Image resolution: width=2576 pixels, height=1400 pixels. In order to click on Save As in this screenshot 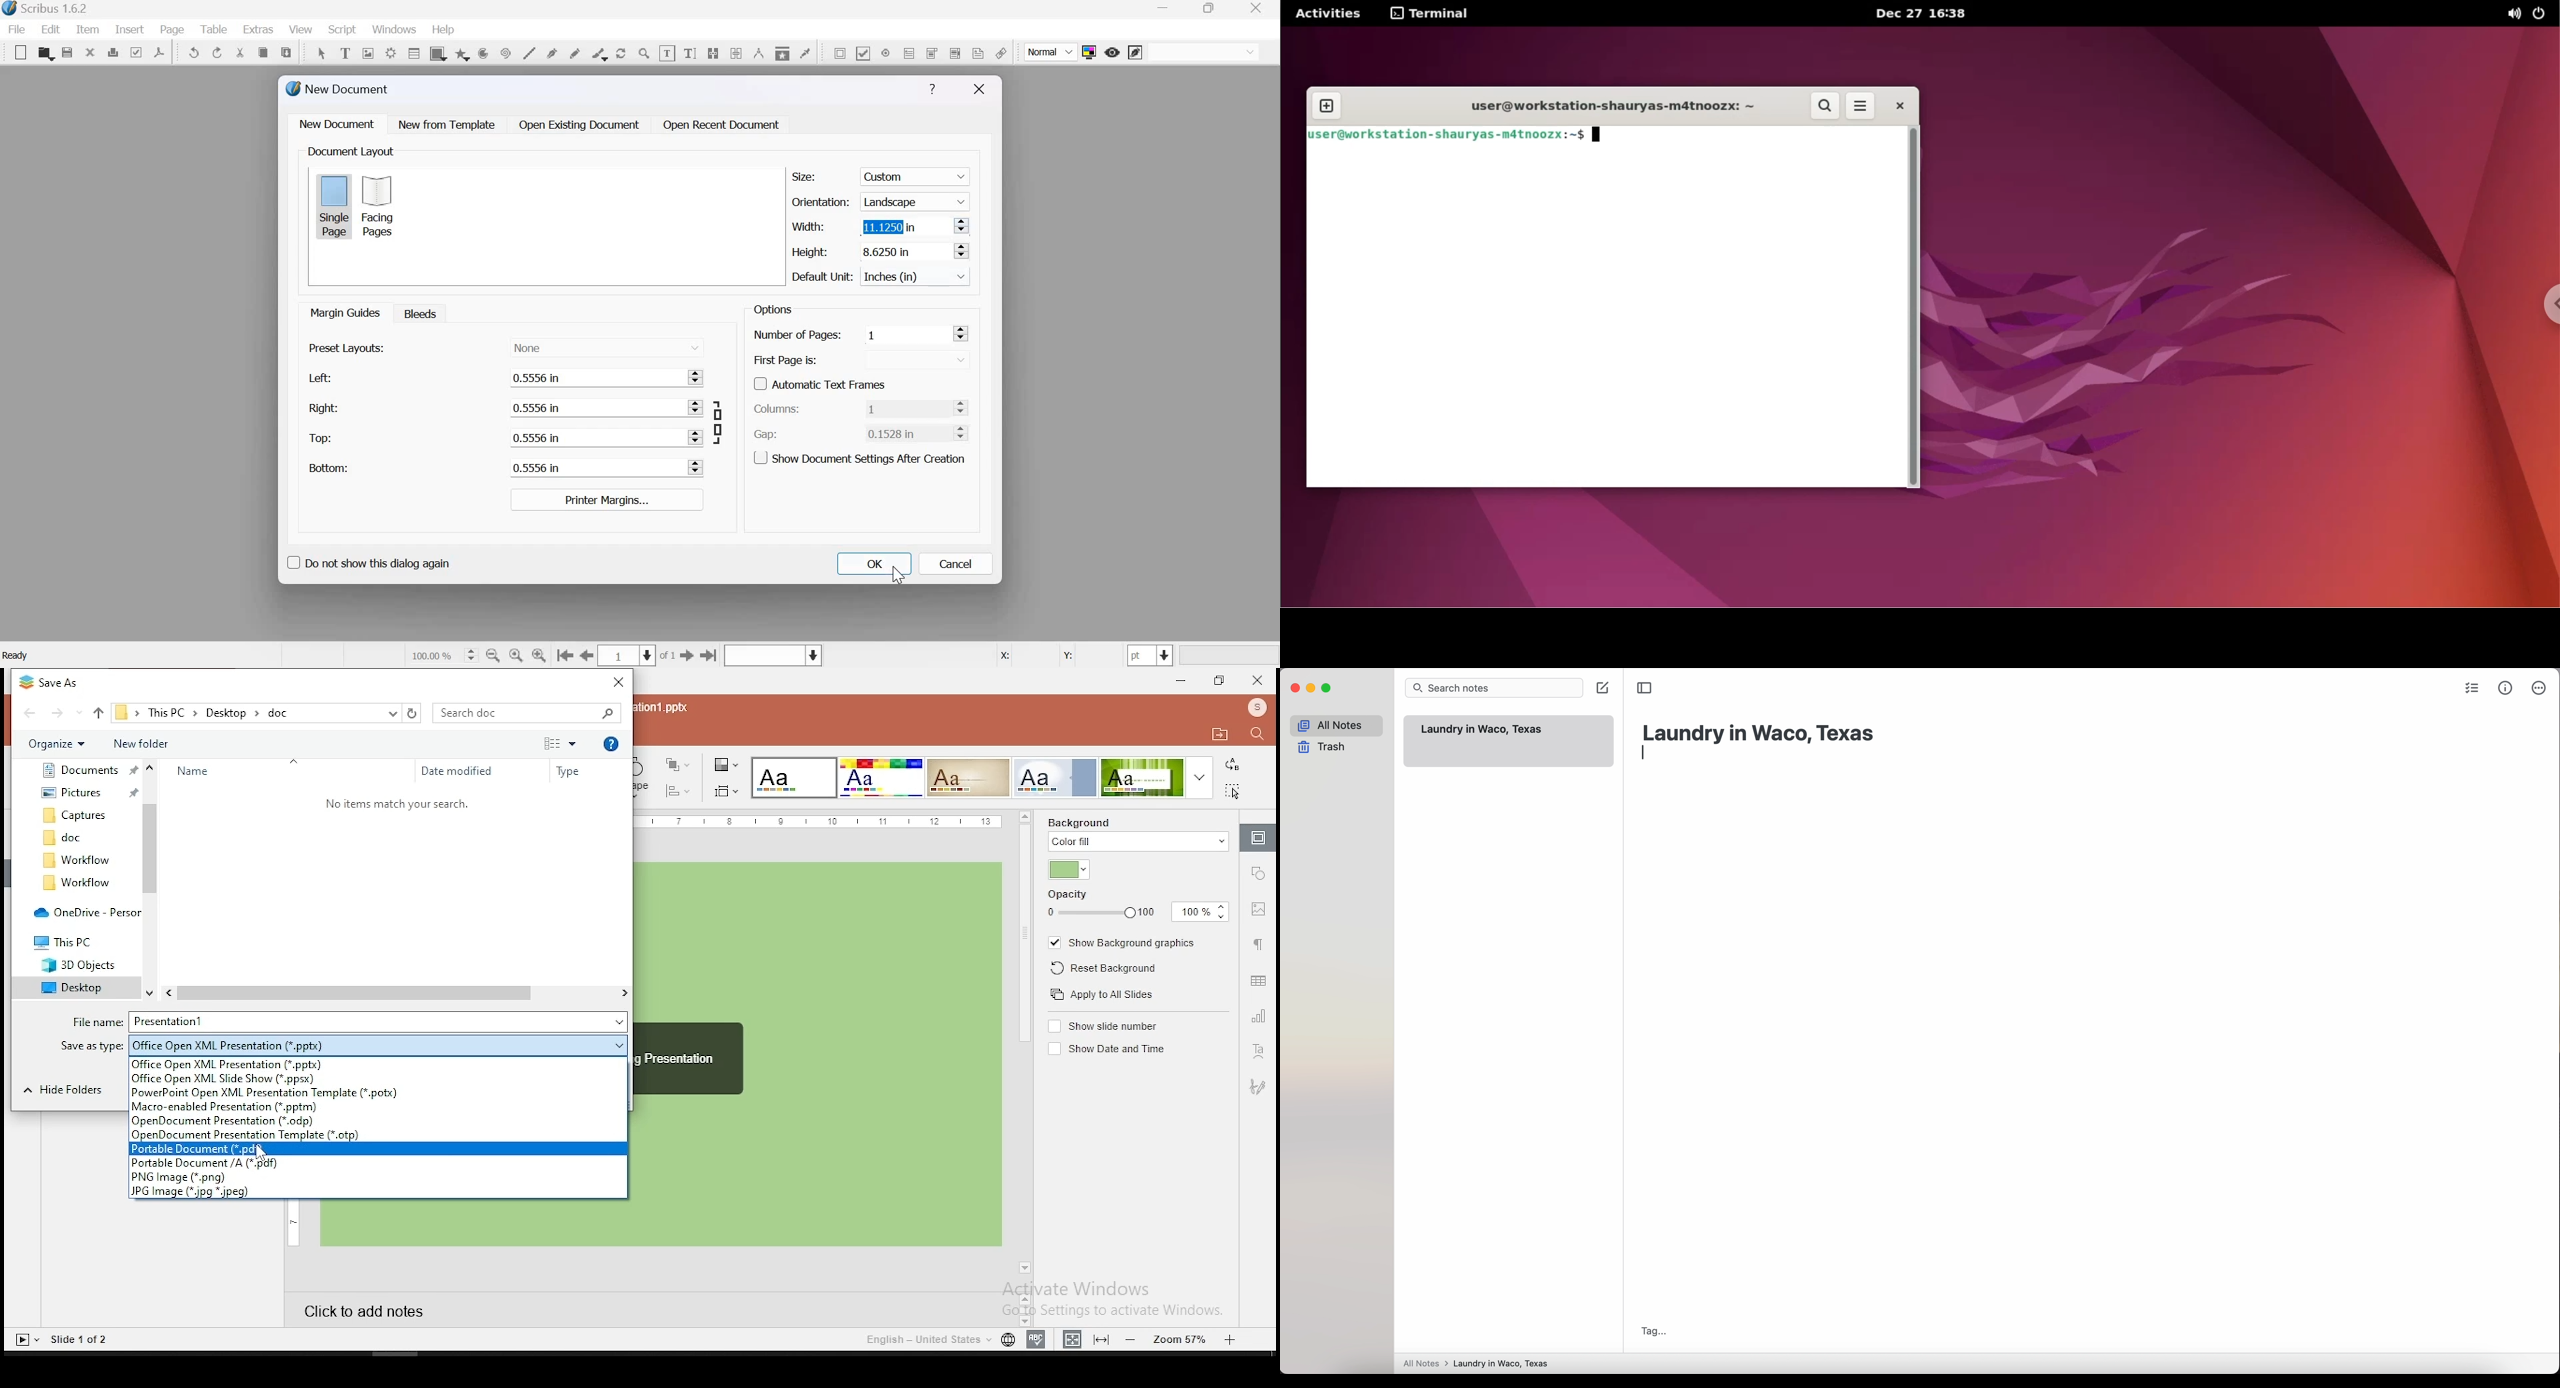, I will do `click(58, 684)`.